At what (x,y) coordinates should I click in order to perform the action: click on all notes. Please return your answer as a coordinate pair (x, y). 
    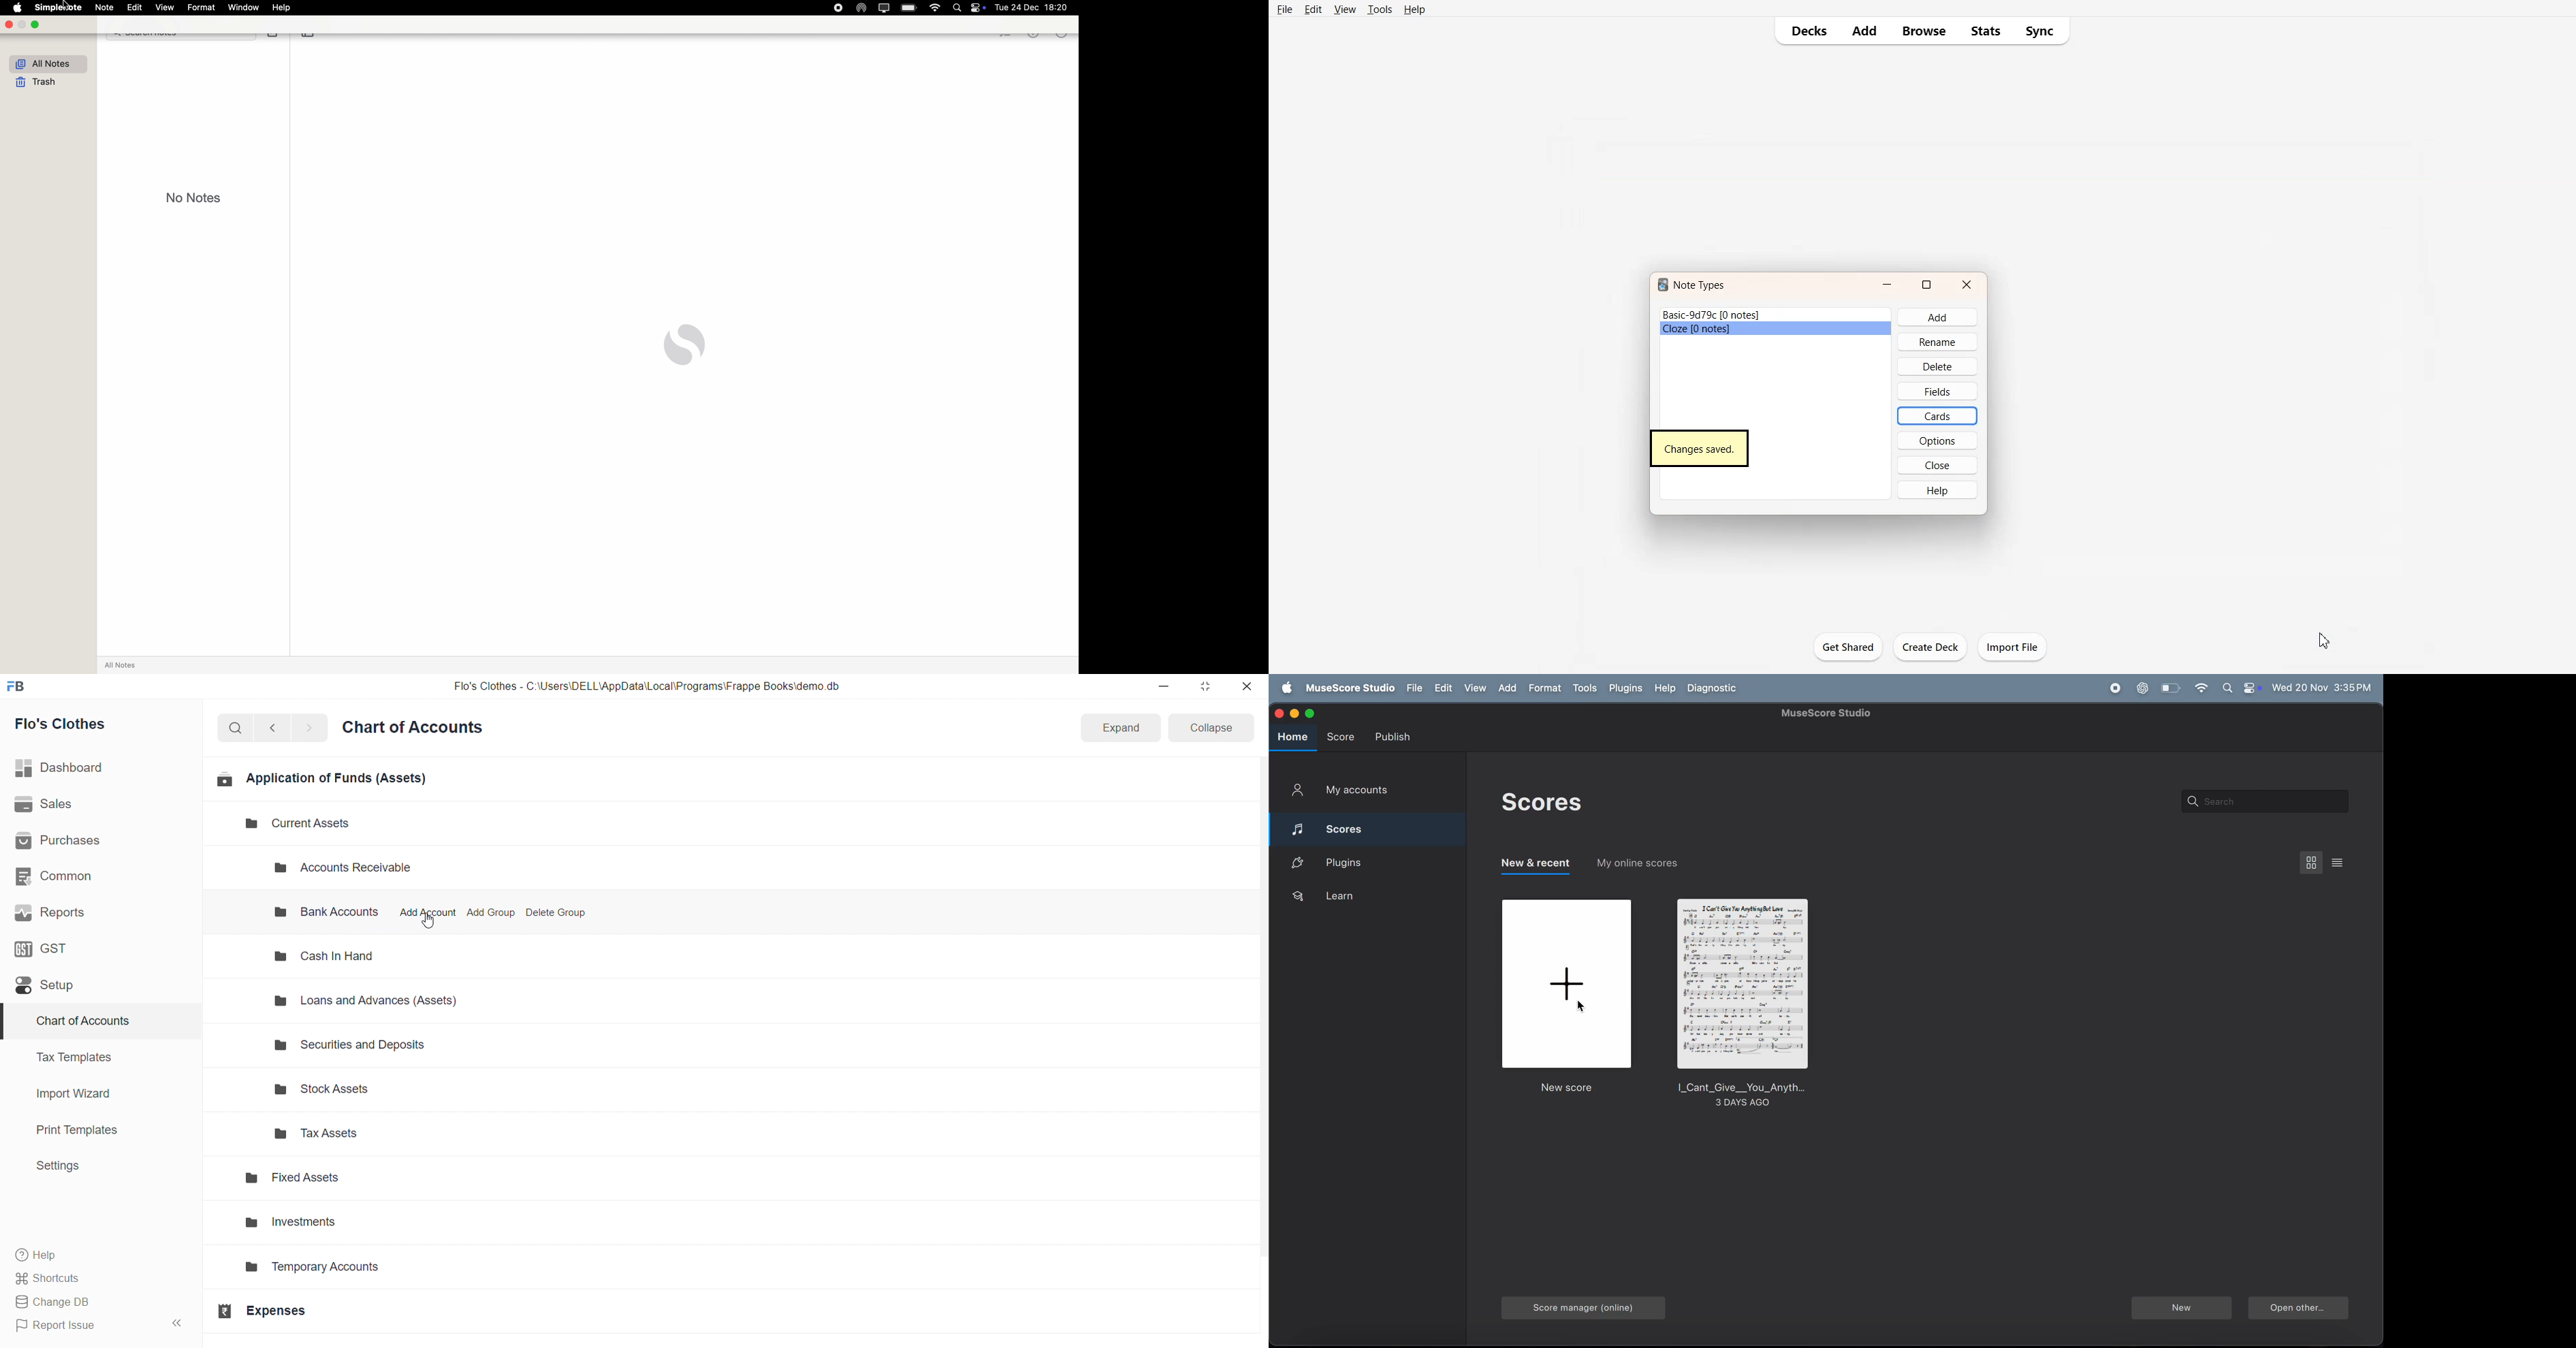
    Looking at the image, I should click on (48, 63).